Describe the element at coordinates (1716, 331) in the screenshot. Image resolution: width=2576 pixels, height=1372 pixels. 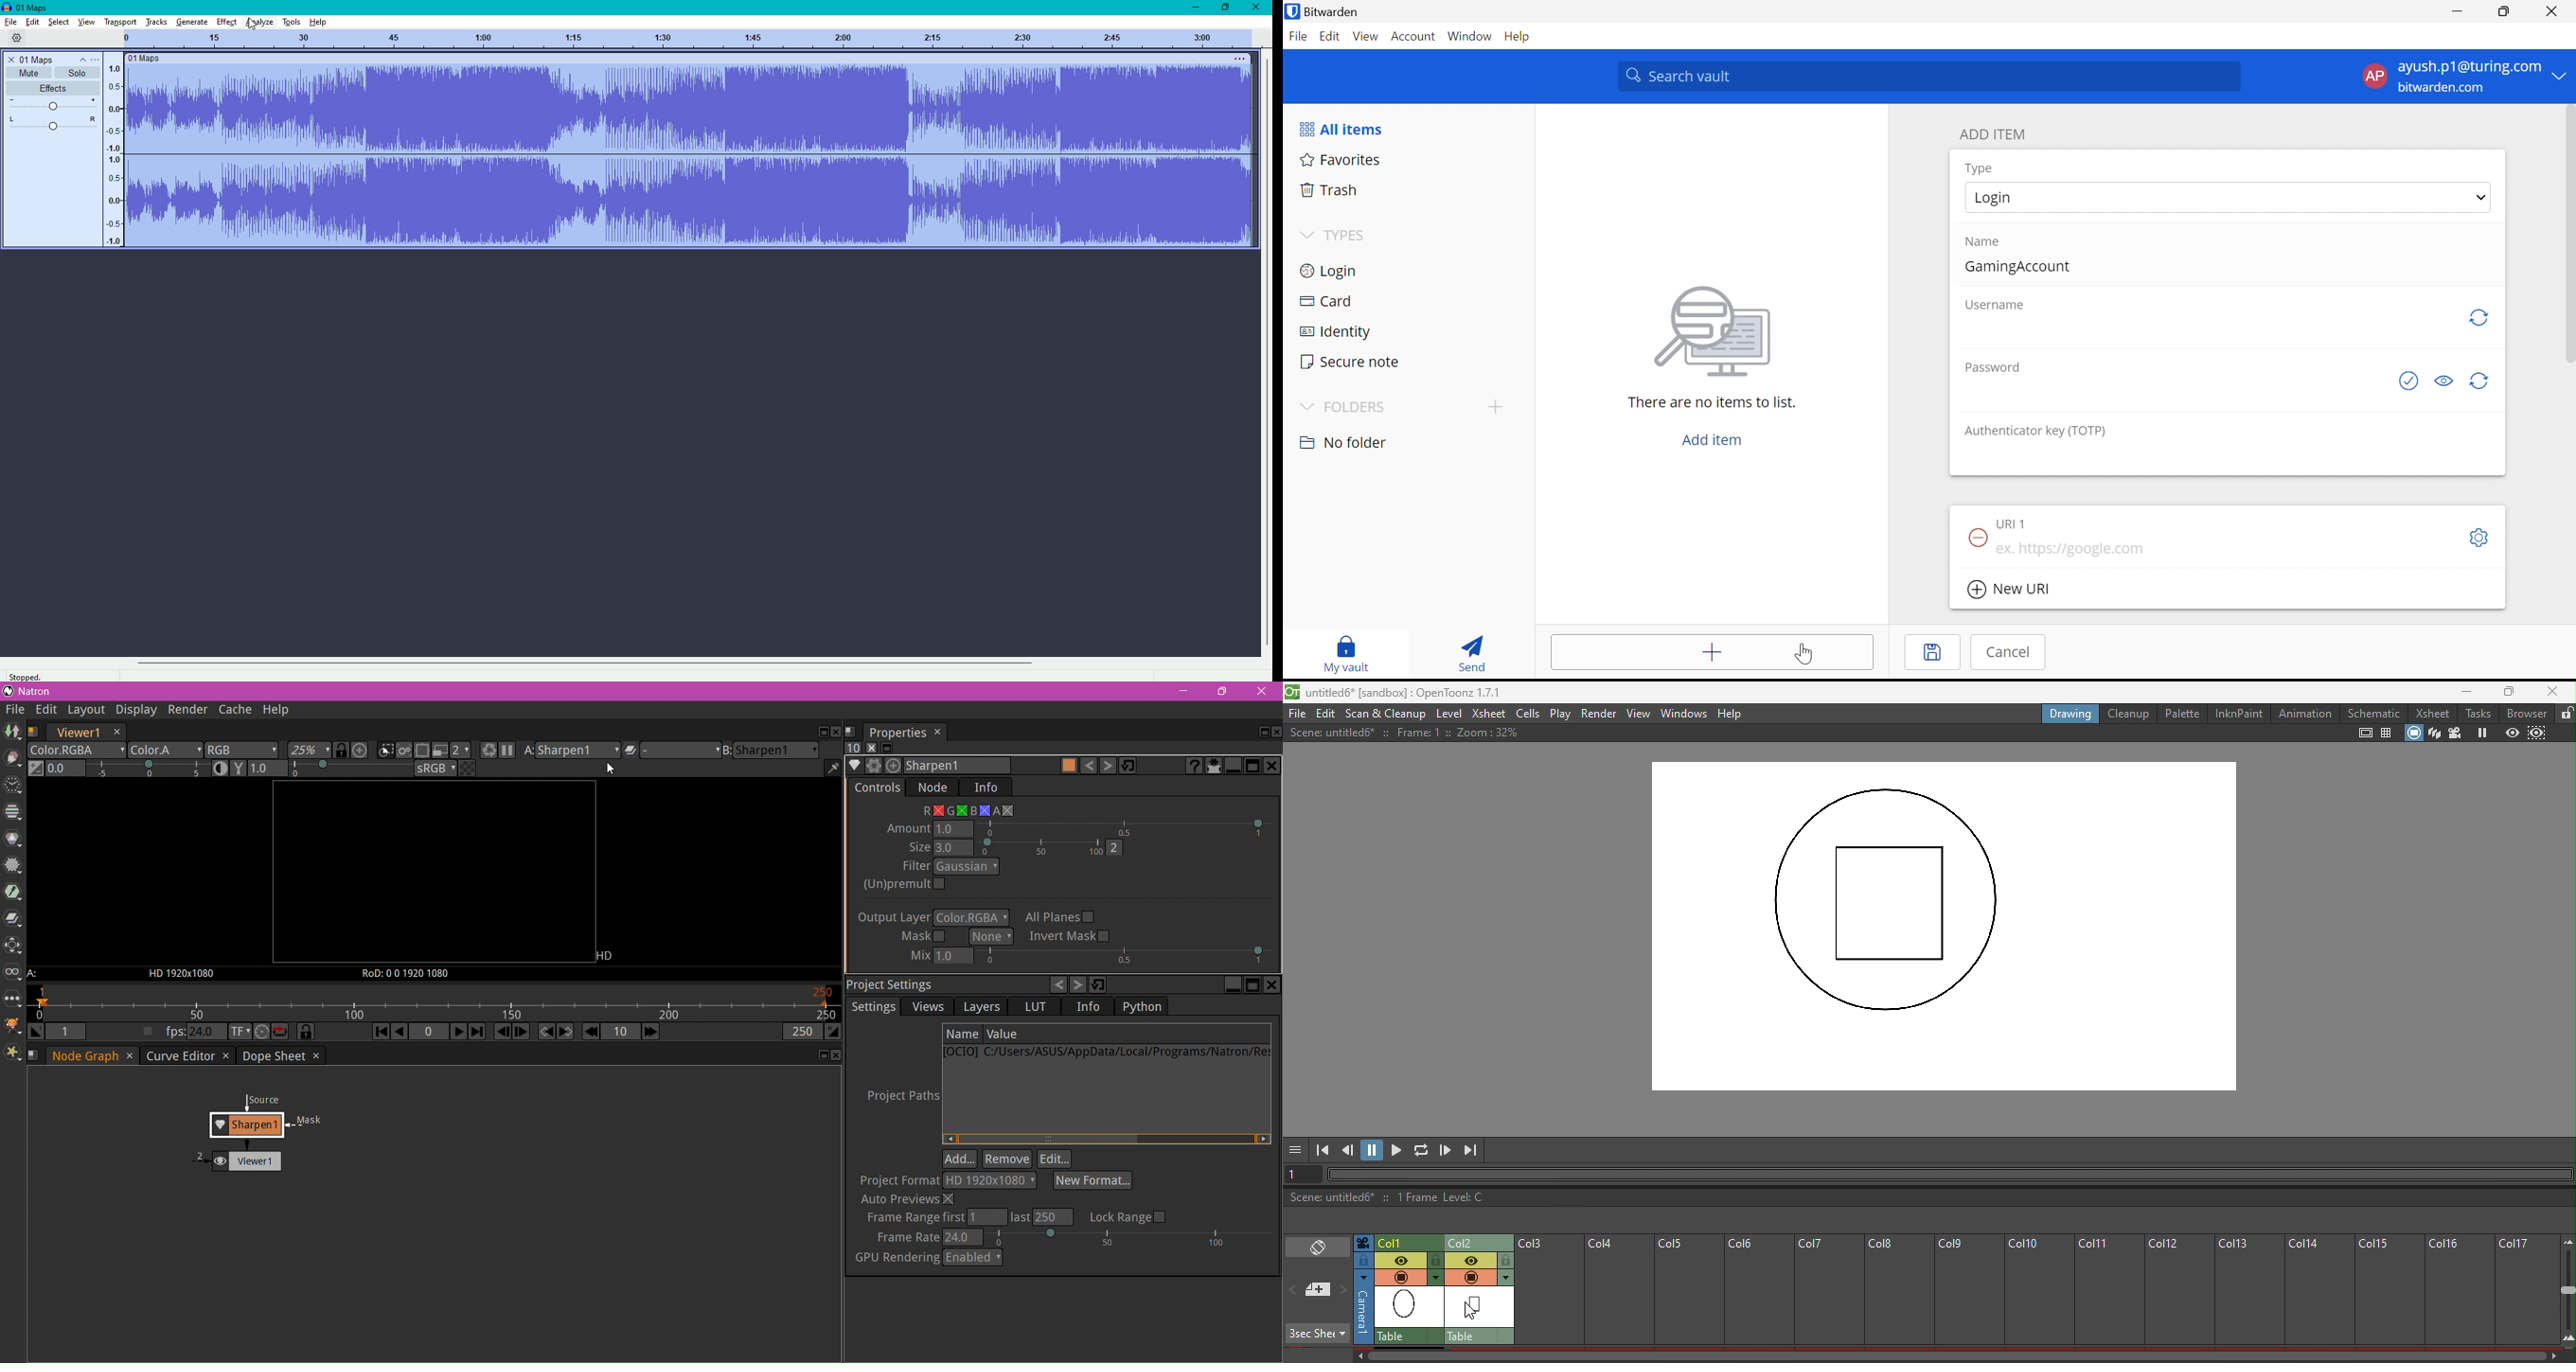
I see `Image` at that location.